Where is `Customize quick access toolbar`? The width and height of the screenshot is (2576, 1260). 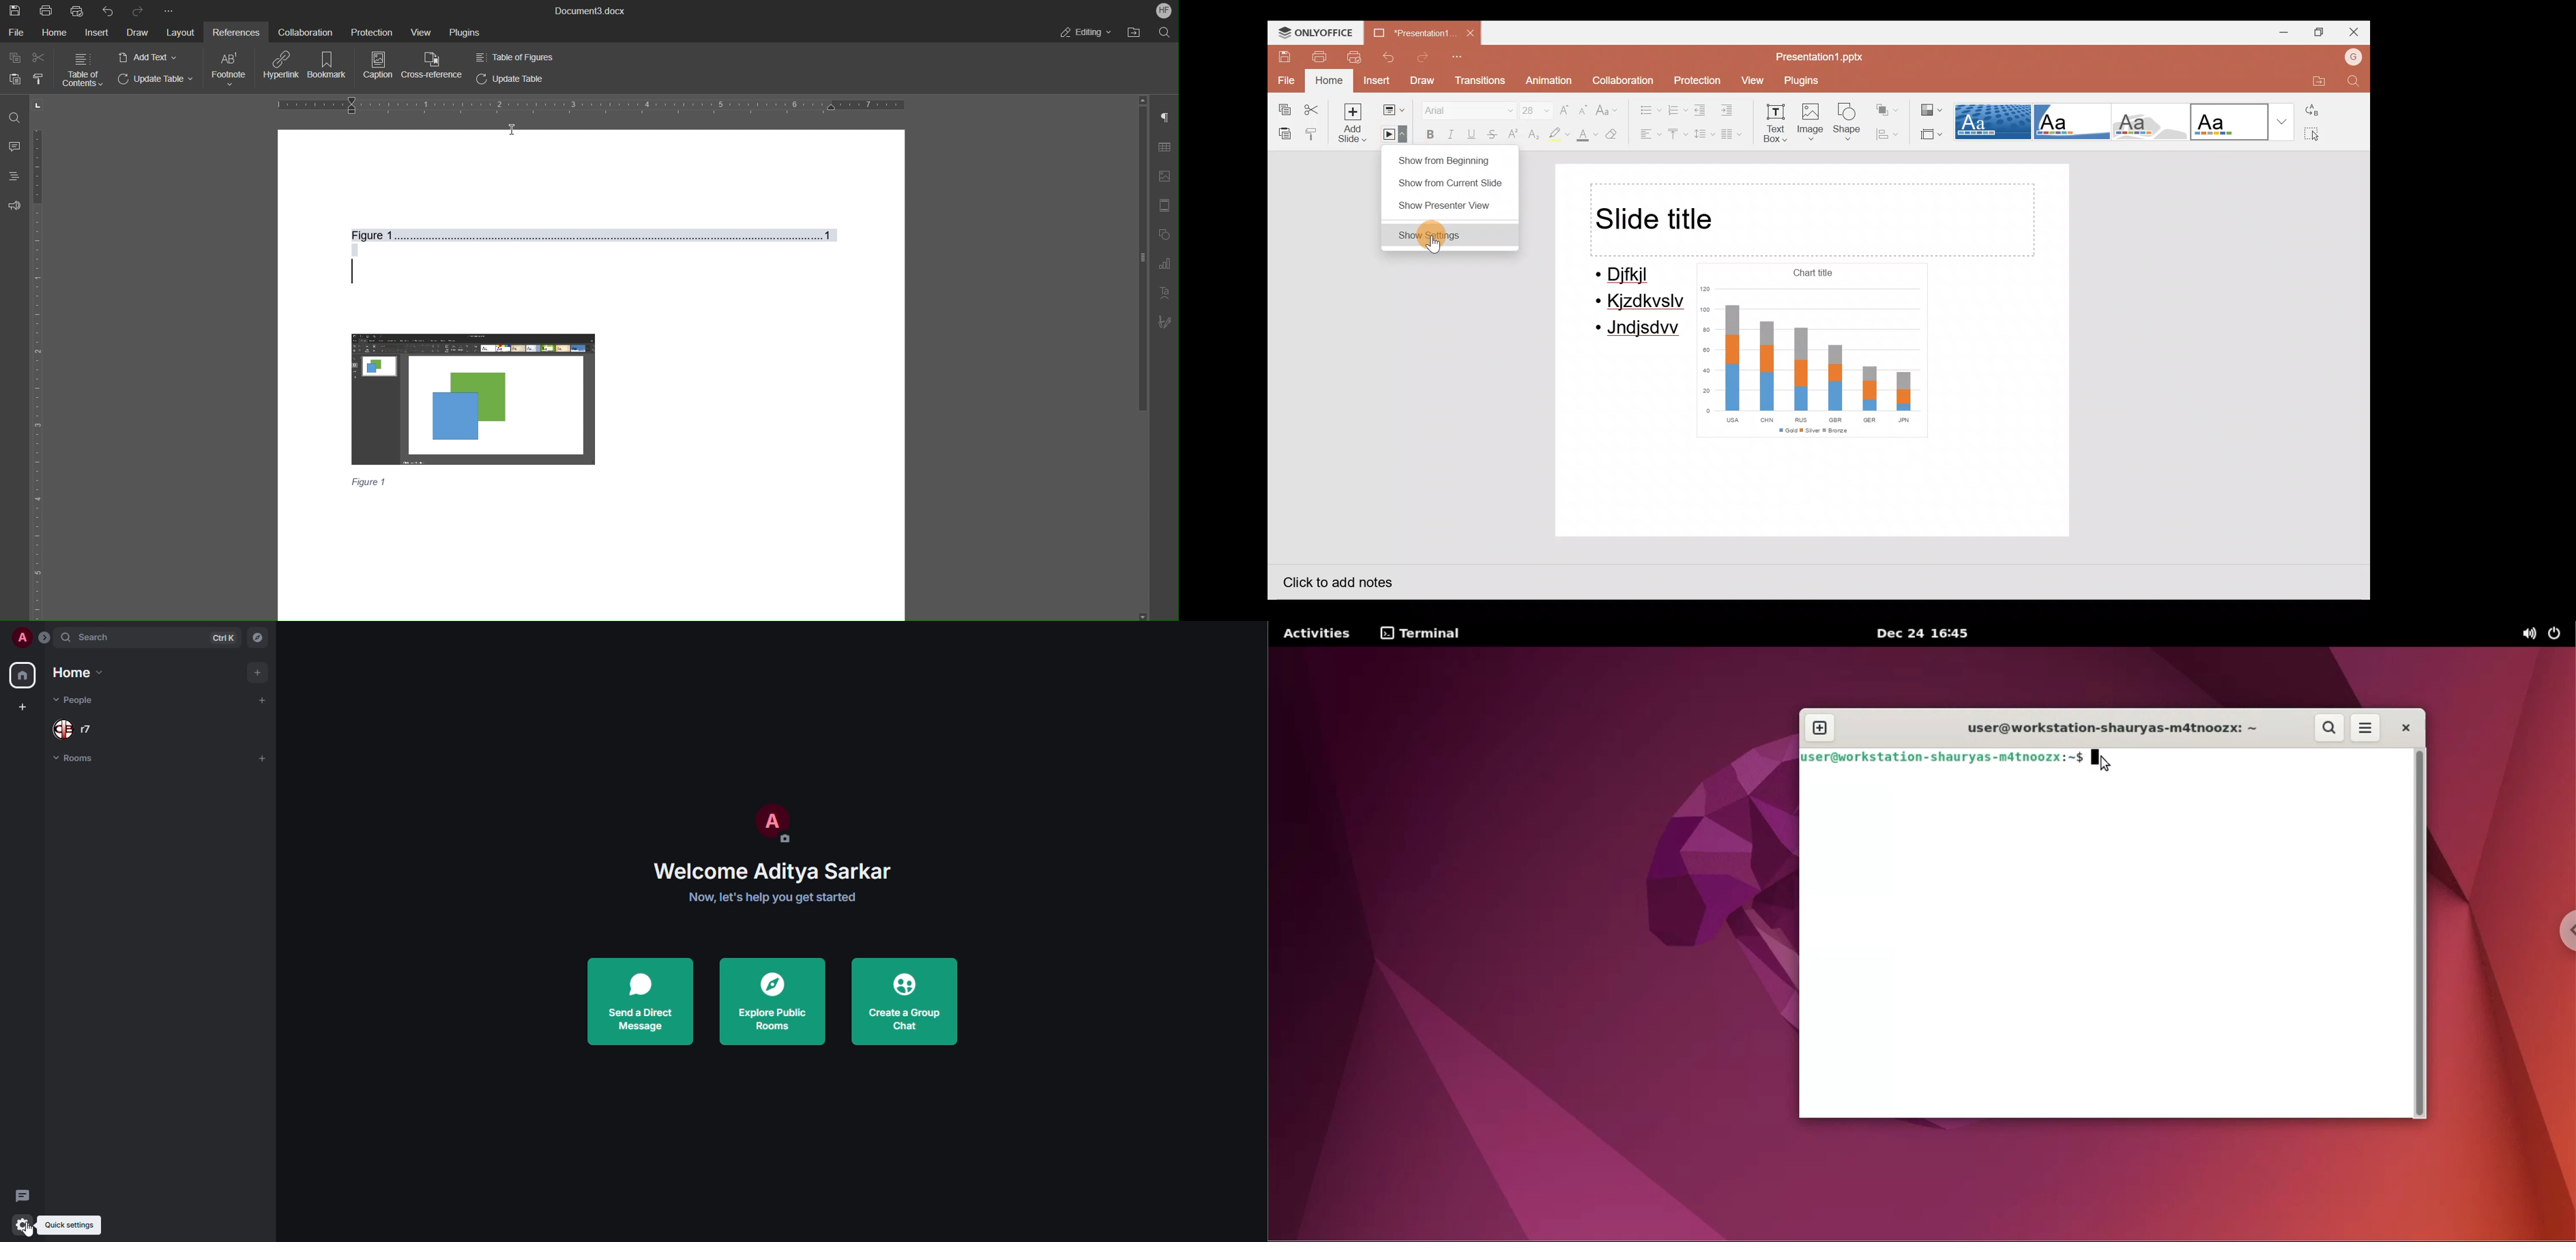 Customize quick access toolbar is located at coordinates (1463, 58).